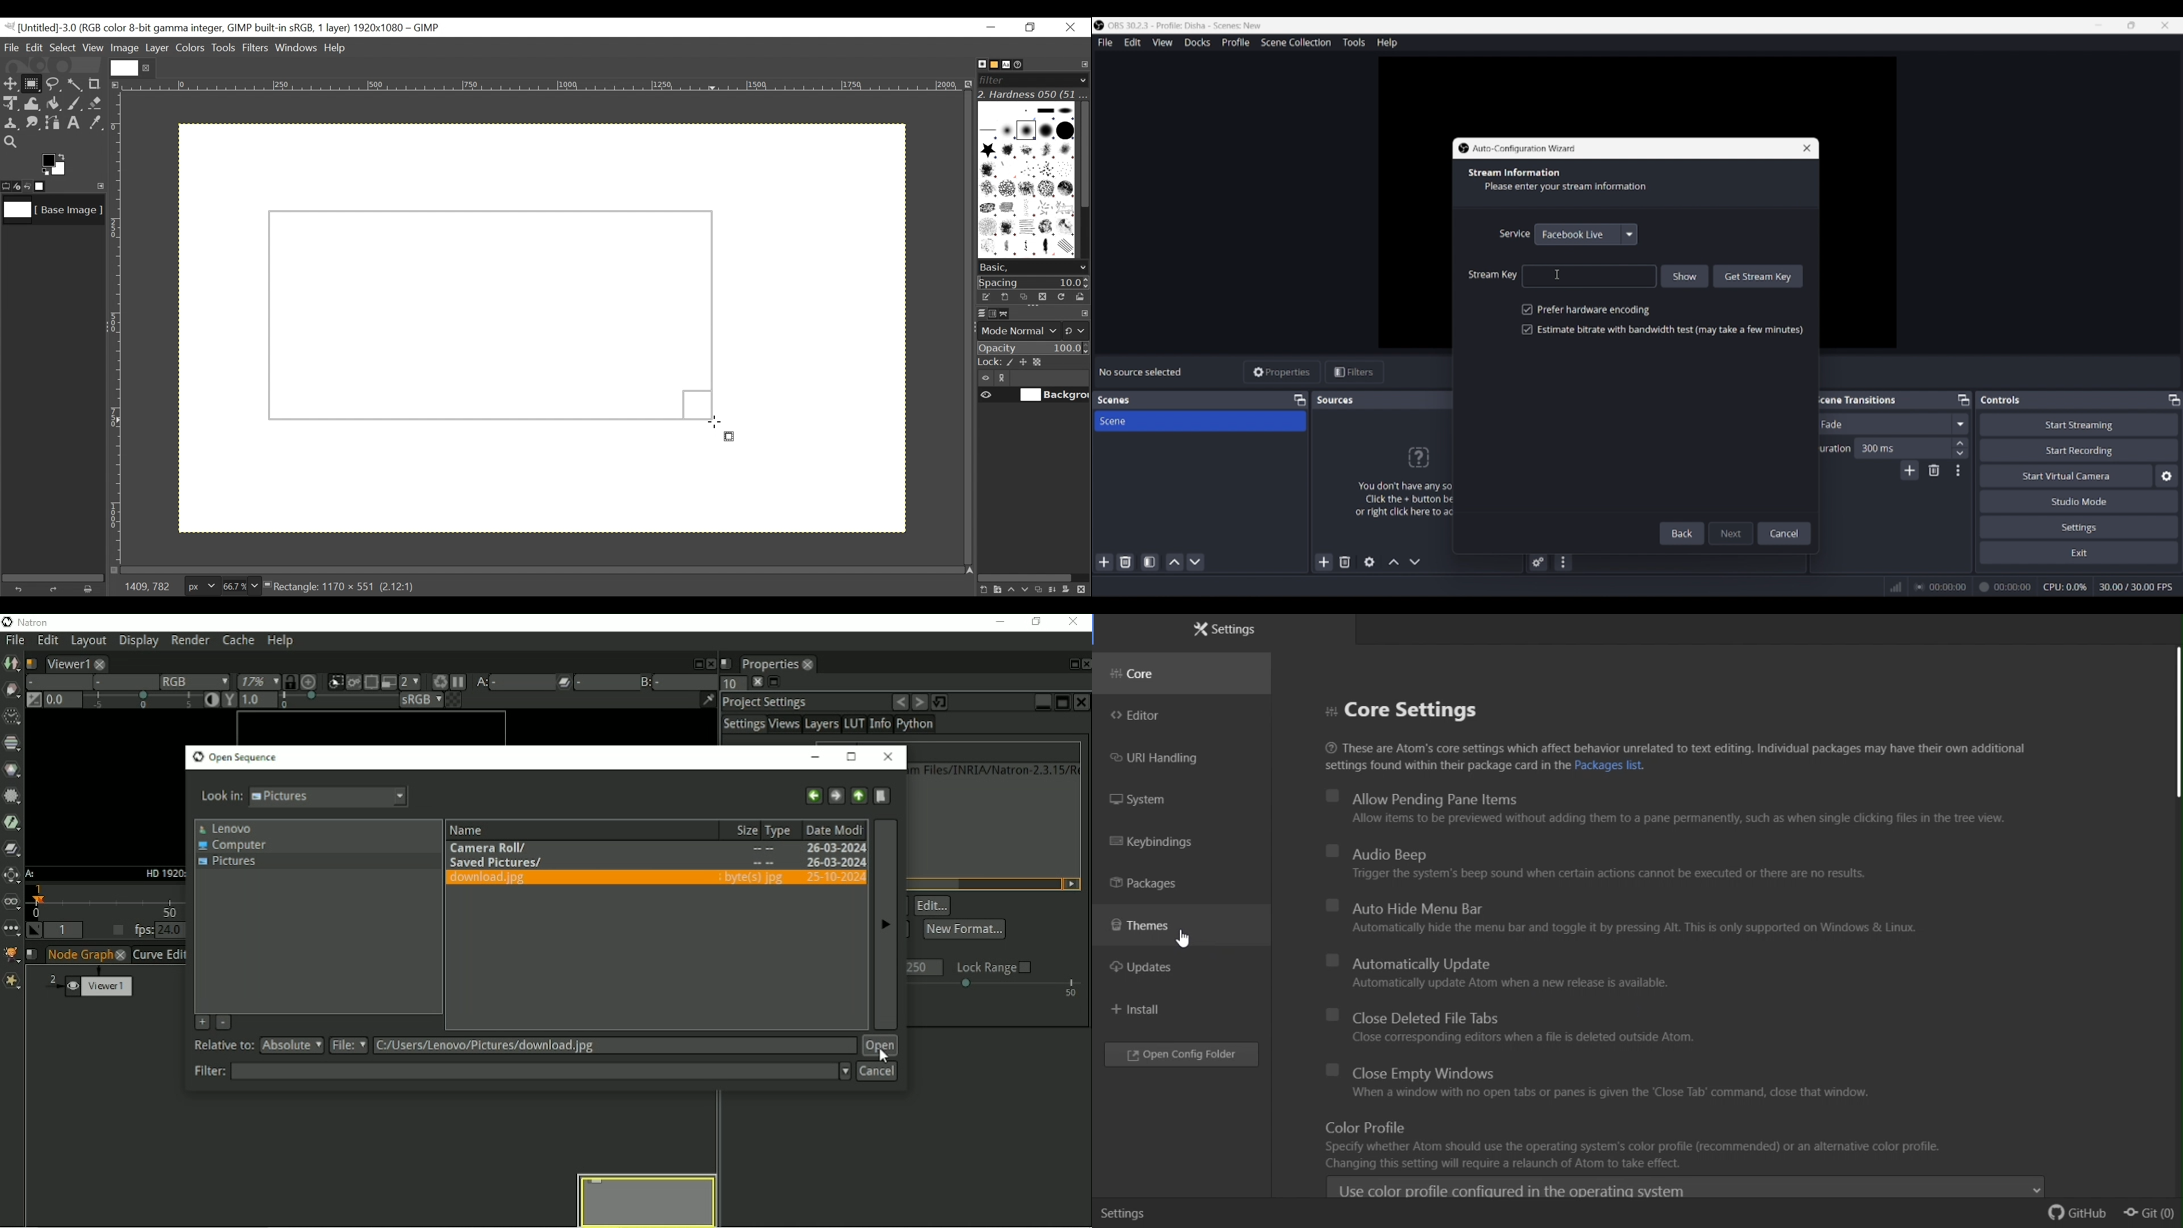  Describe the element at coordinates (226, 28) in the screenshot. I see `Gimp File Name` at that location.